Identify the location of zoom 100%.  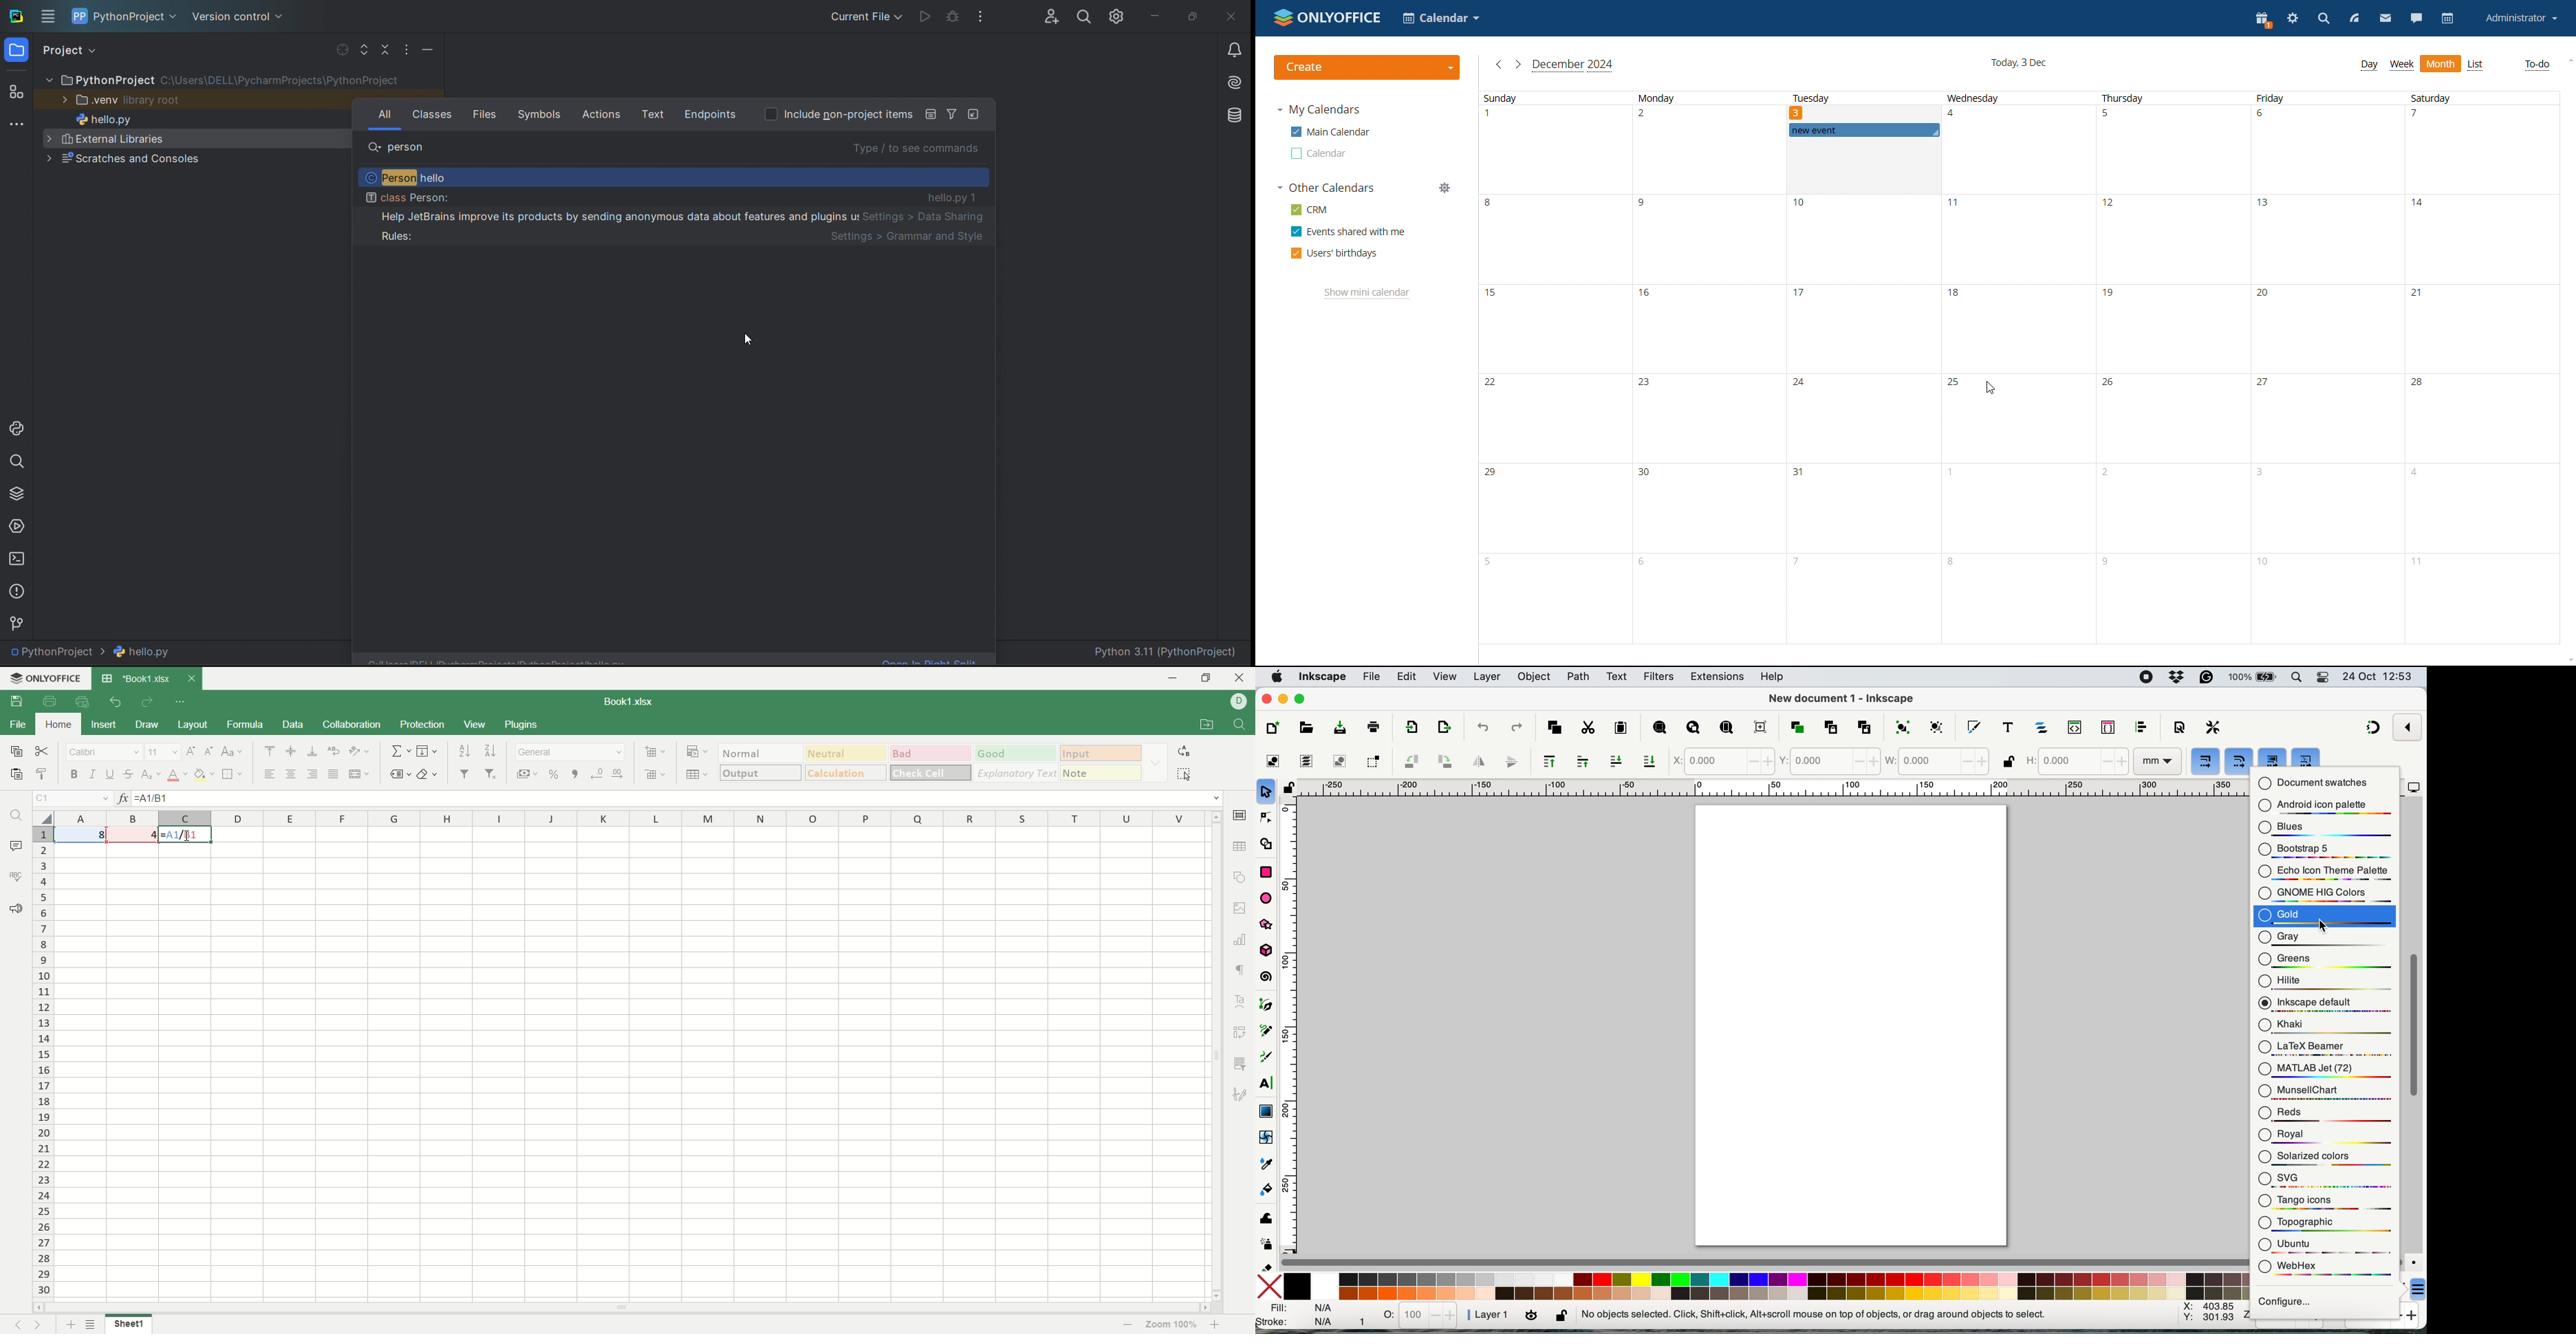
(1172, 1324).